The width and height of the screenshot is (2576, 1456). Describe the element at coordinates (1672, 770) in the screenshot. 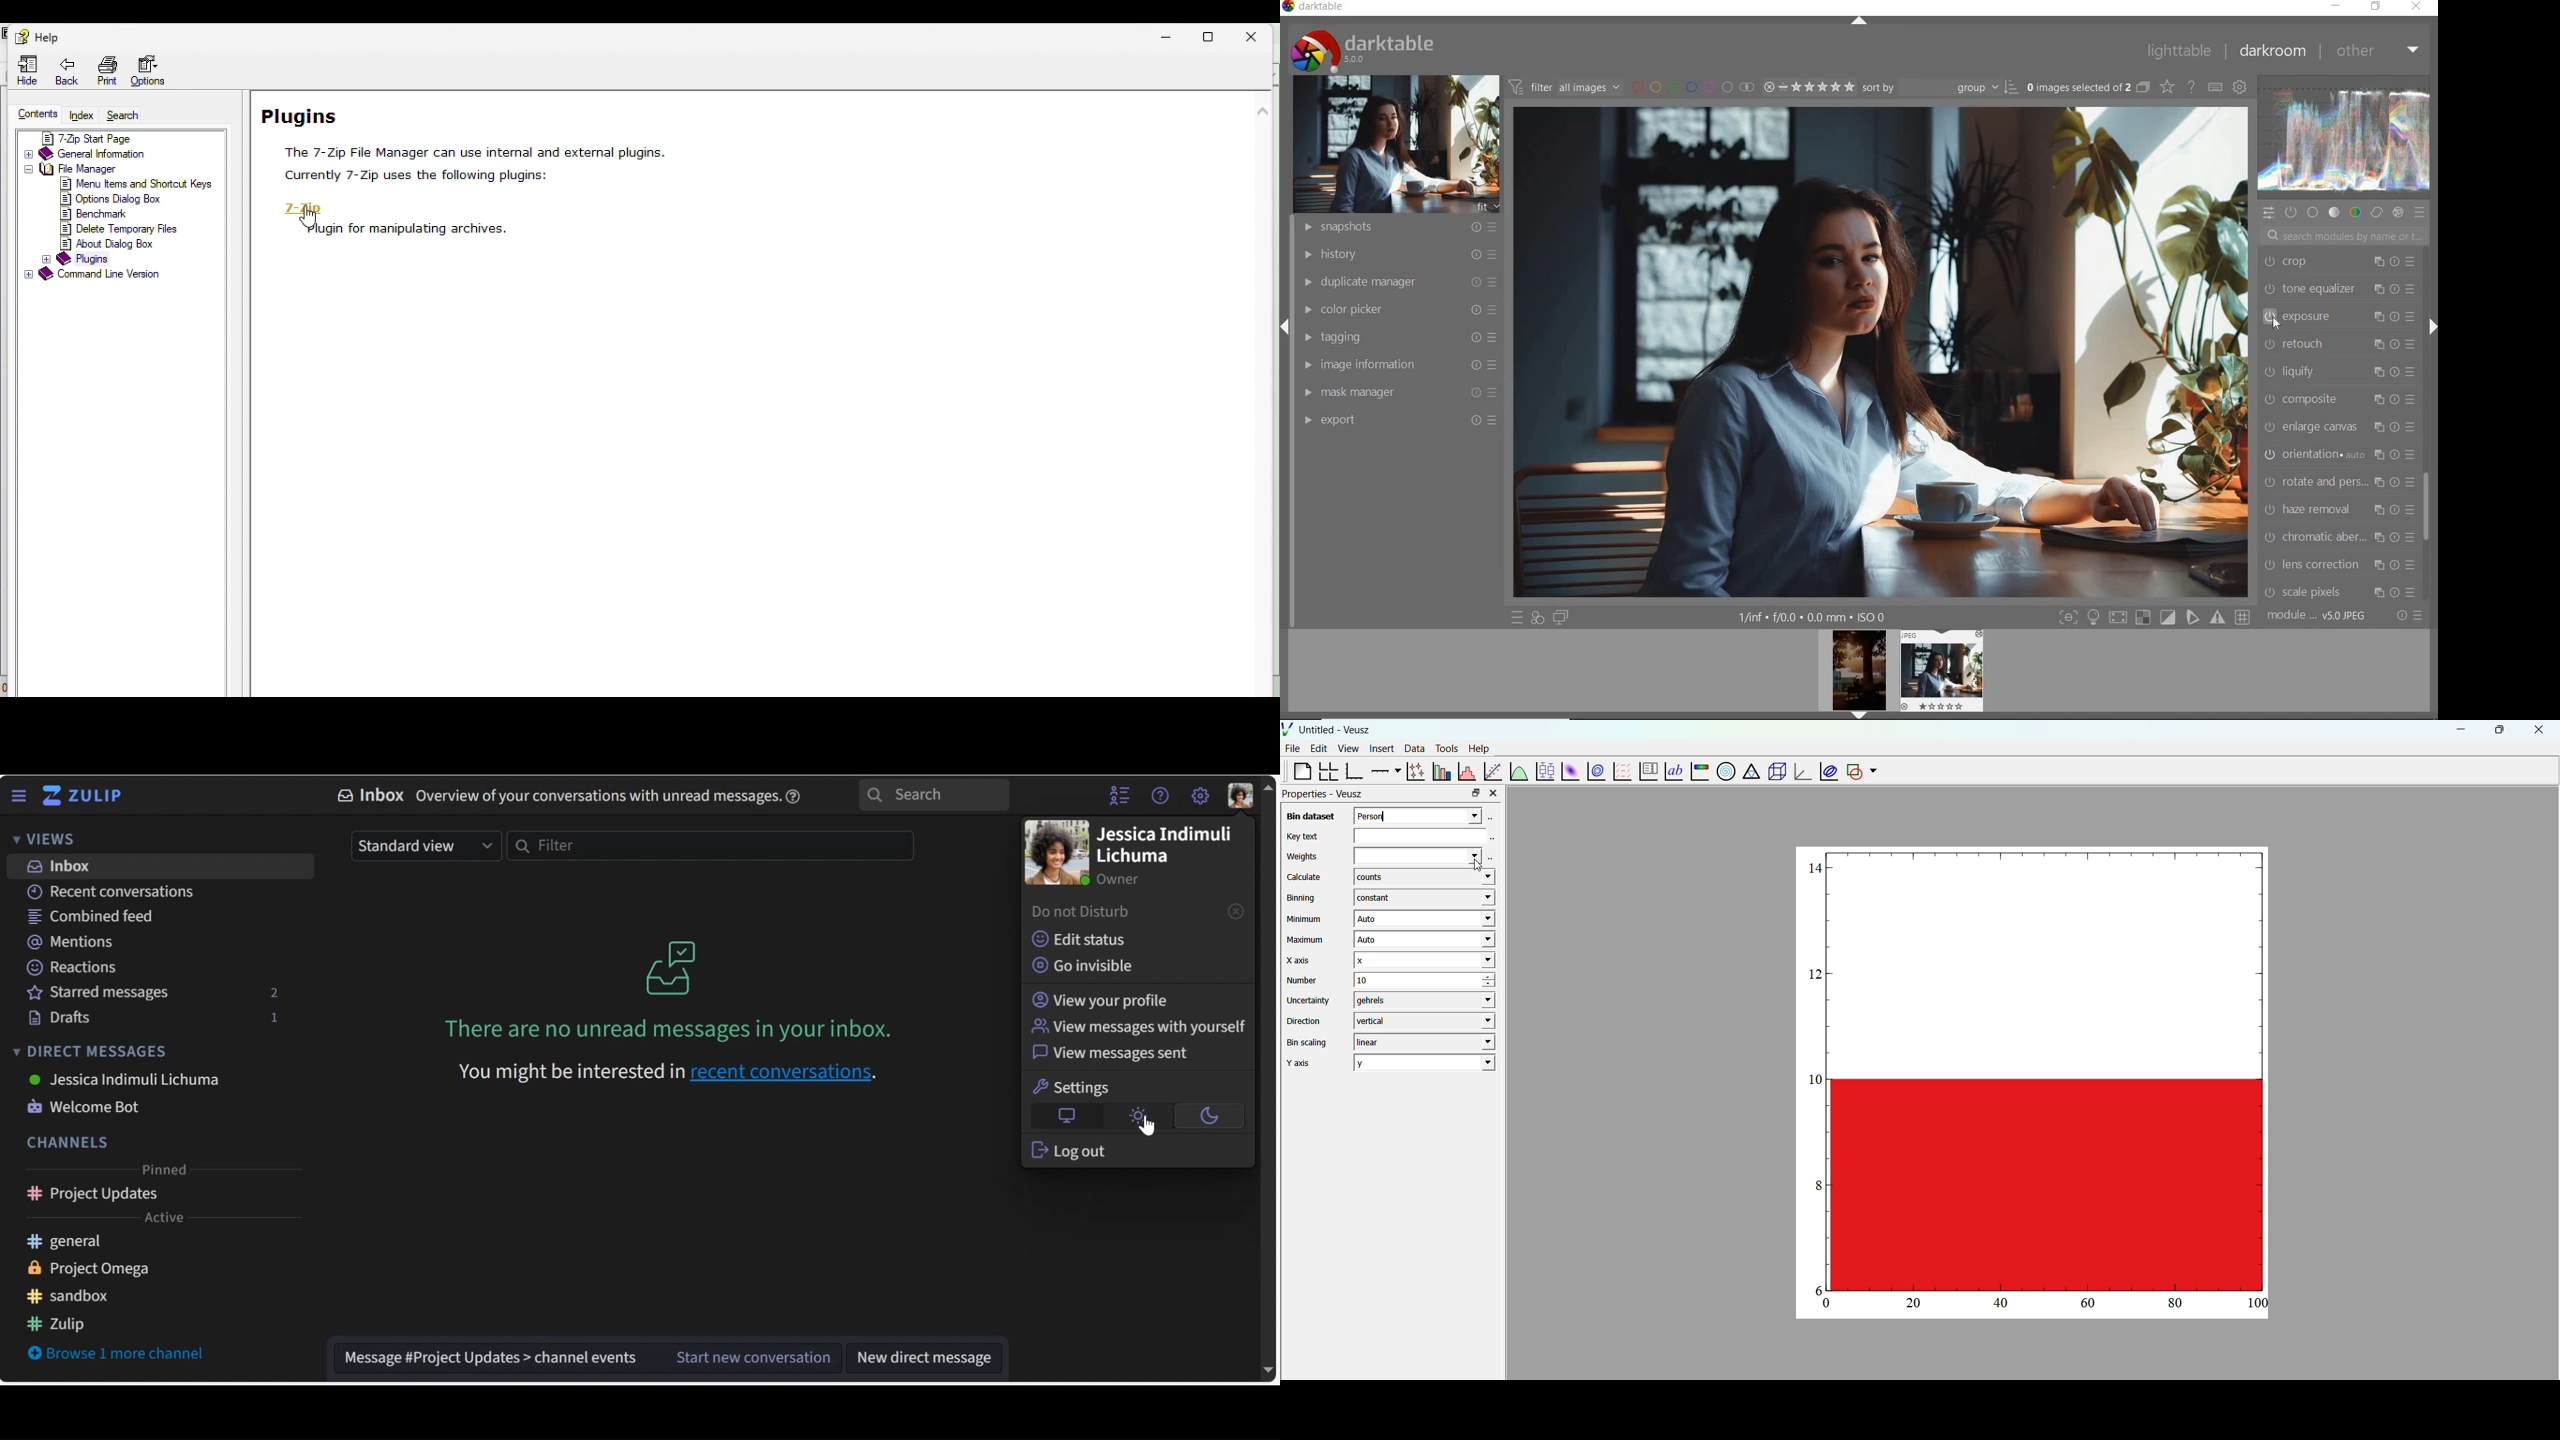

I see `text label` at that location.